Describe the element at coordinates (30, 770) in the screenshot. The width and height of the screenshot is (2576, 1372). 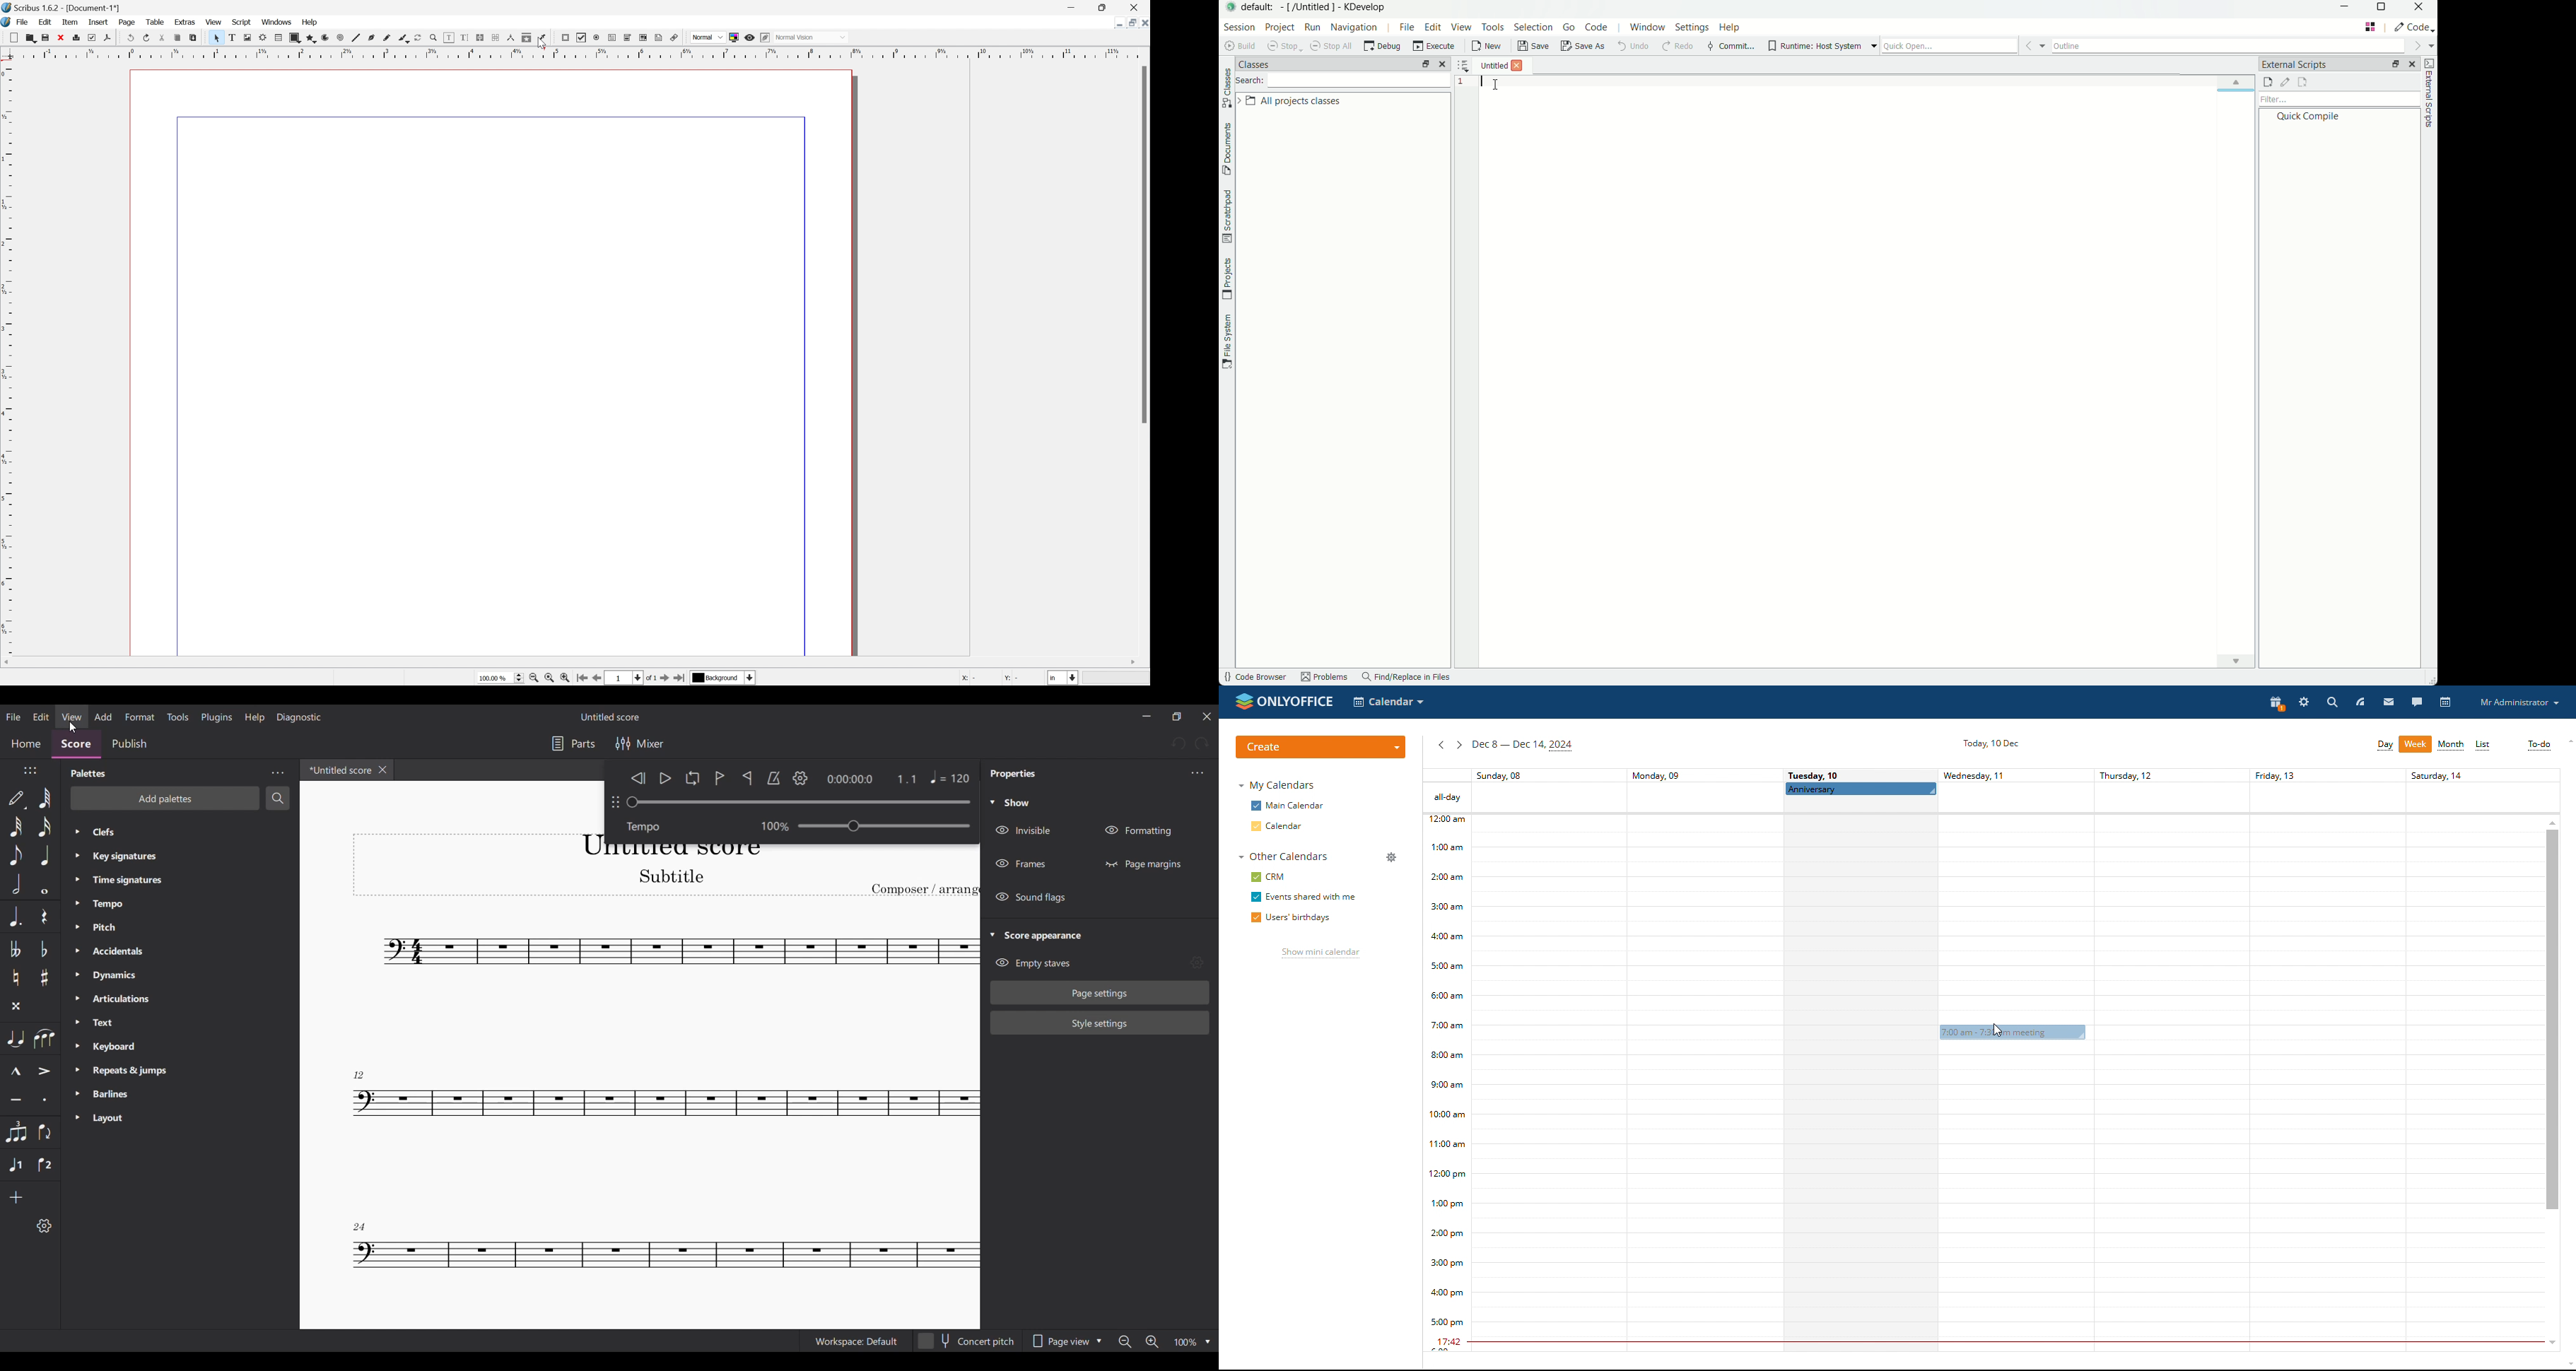
I see `Move position of toolbar` at that location.